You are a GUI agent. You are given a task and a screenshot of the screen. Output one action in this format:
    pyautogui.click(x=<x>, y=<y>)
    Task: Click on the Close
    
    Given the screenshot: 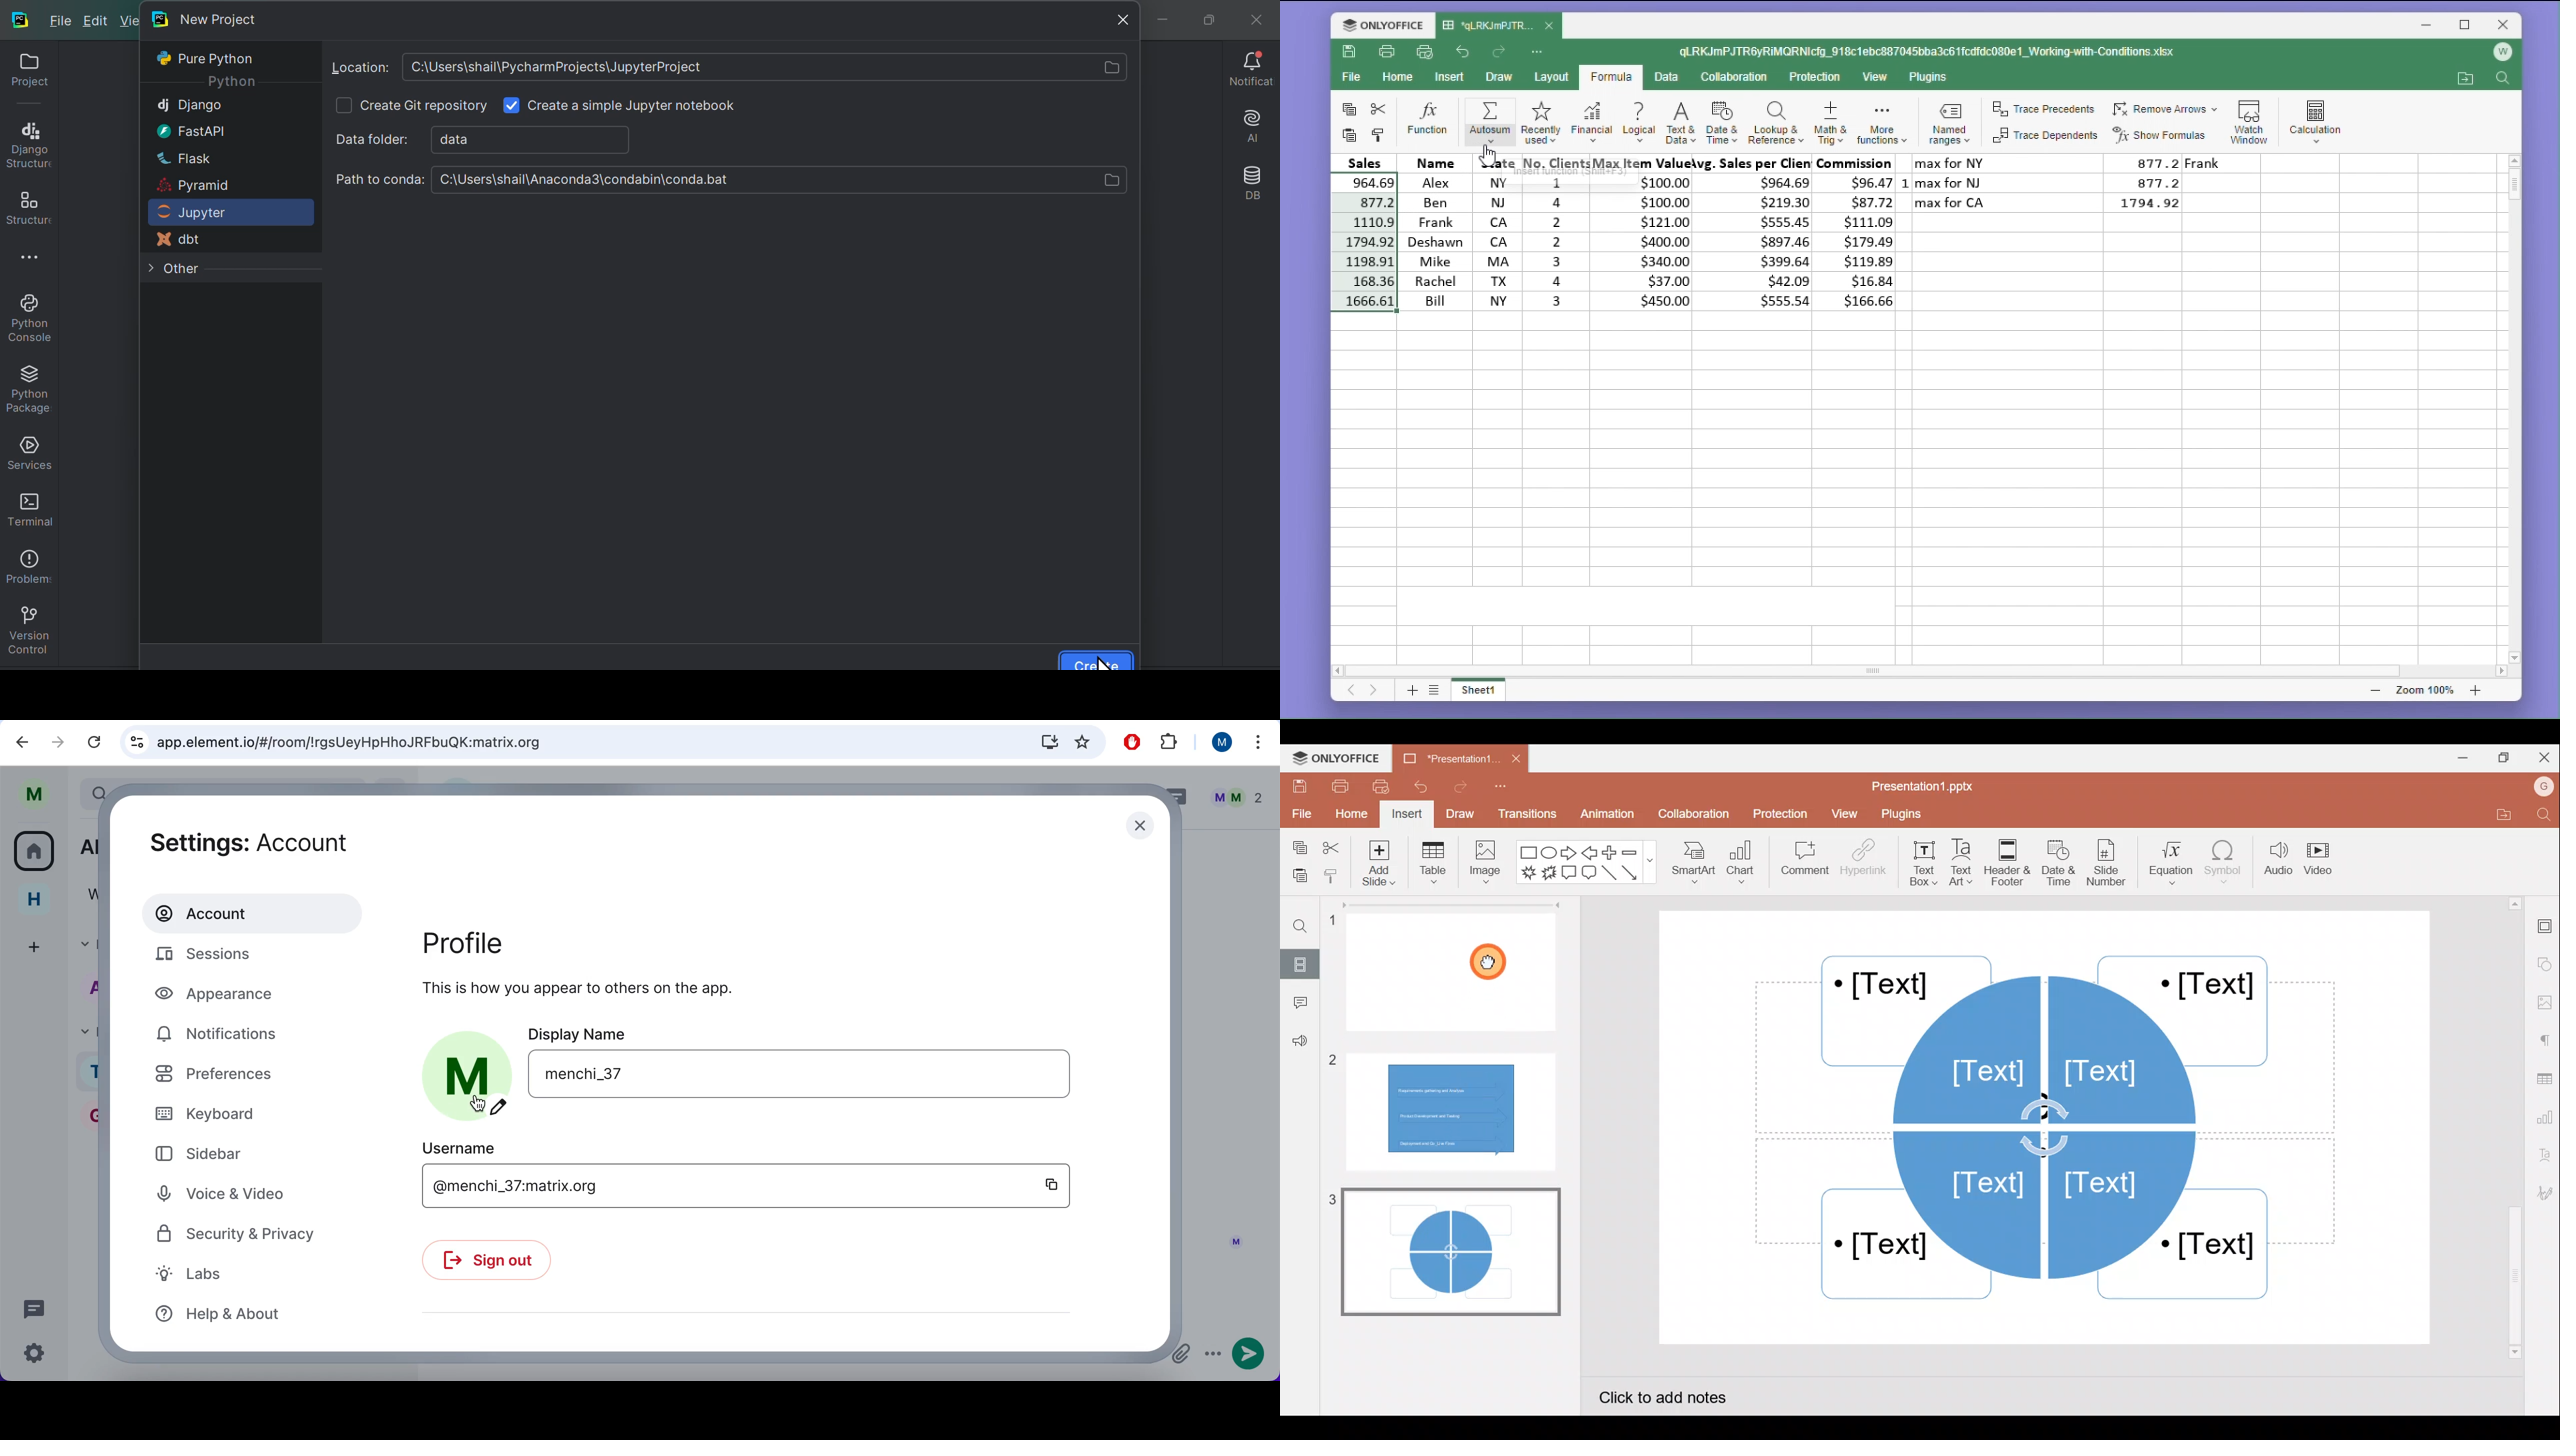 What is the action you would take?
    pyautogui.click(x=2545, y=755)
    